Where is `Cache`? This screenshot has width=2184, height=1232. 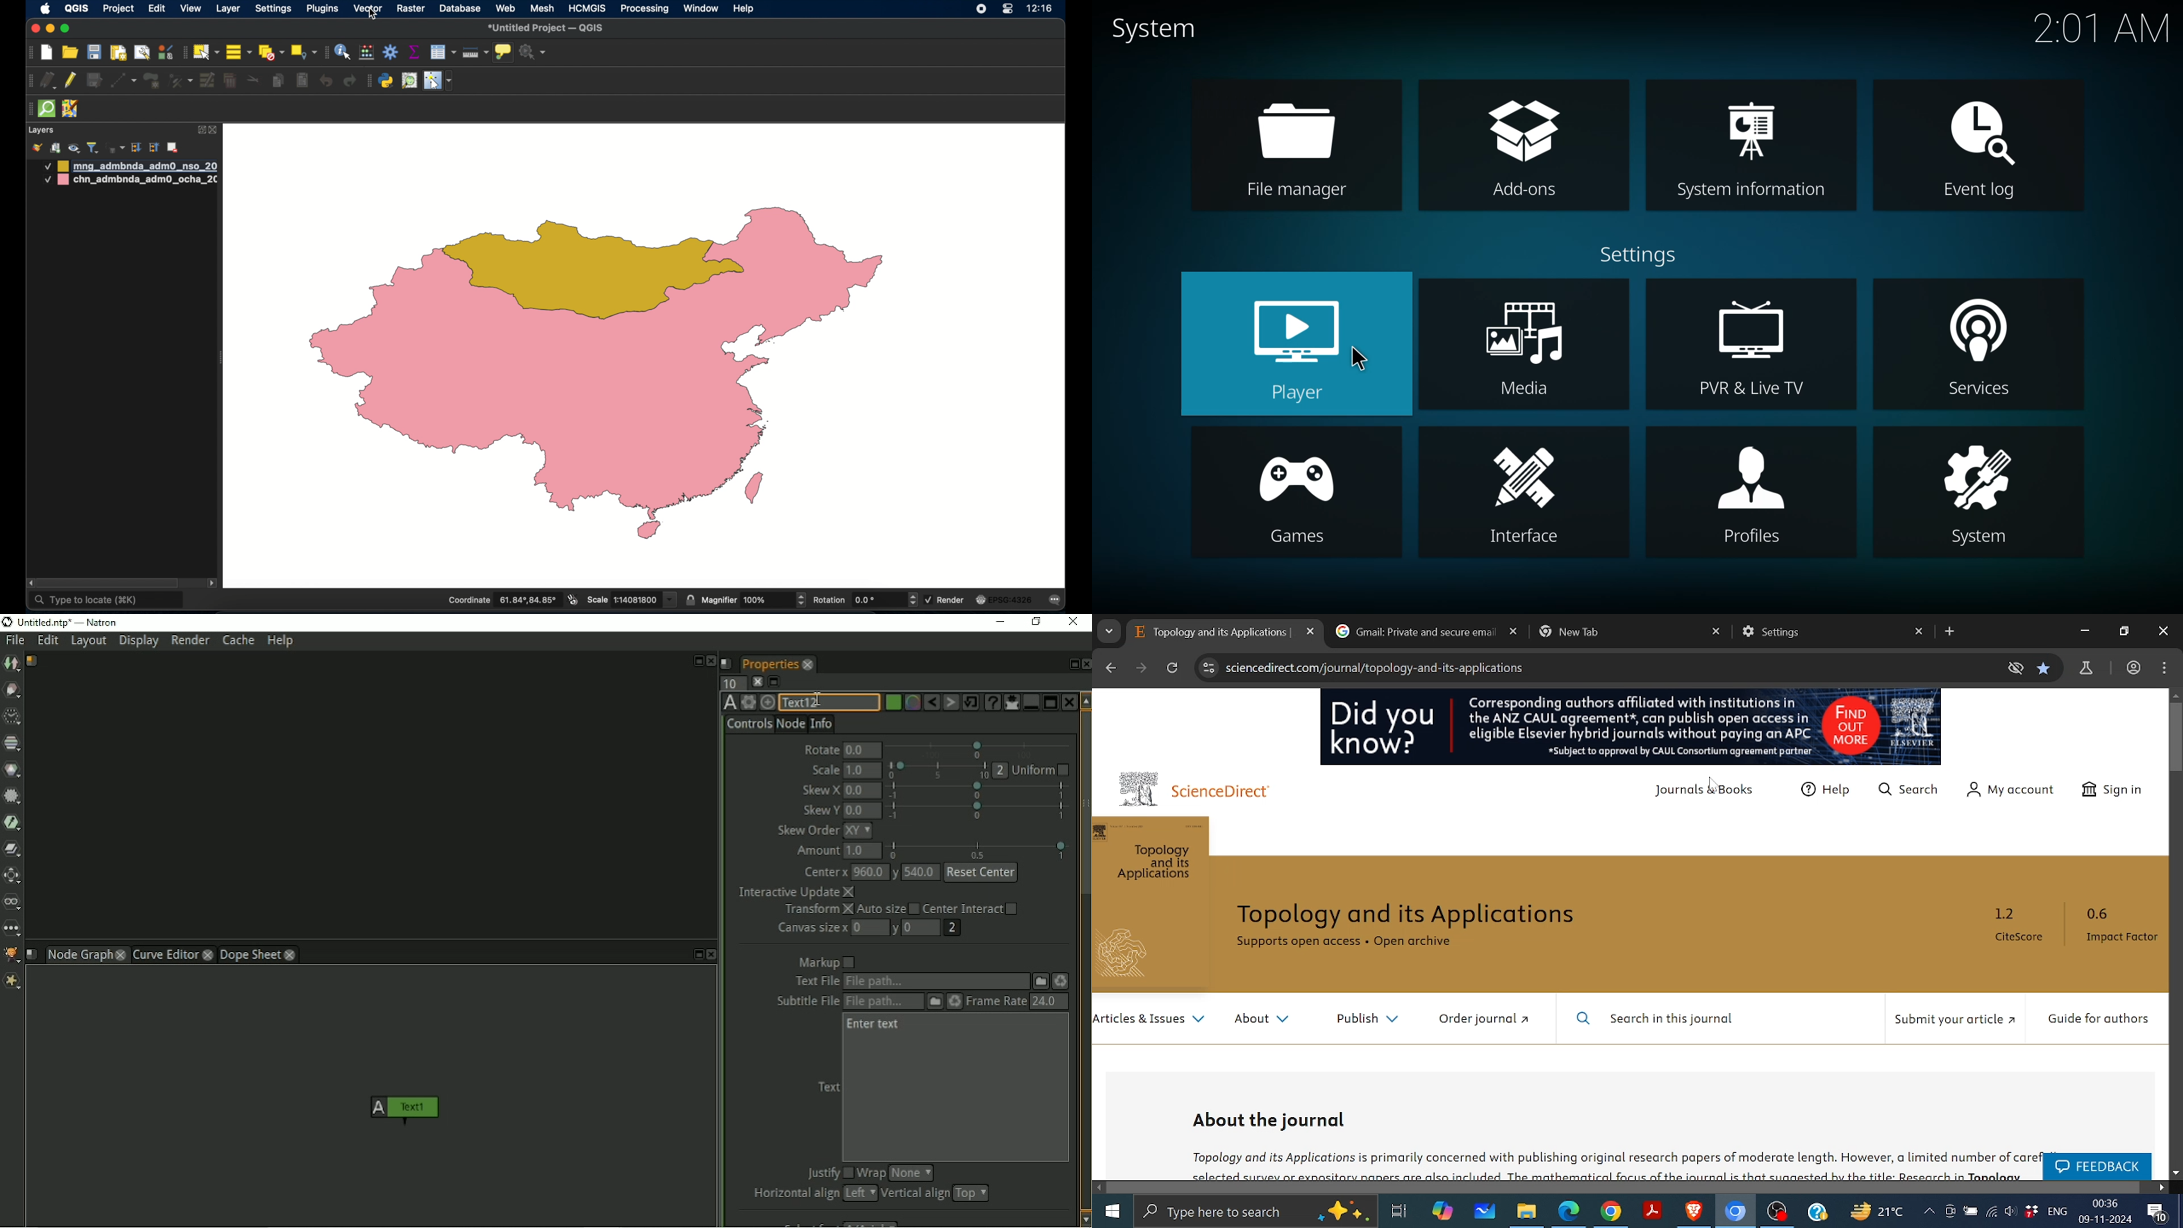 Cache is located at coordinates (238, 640).